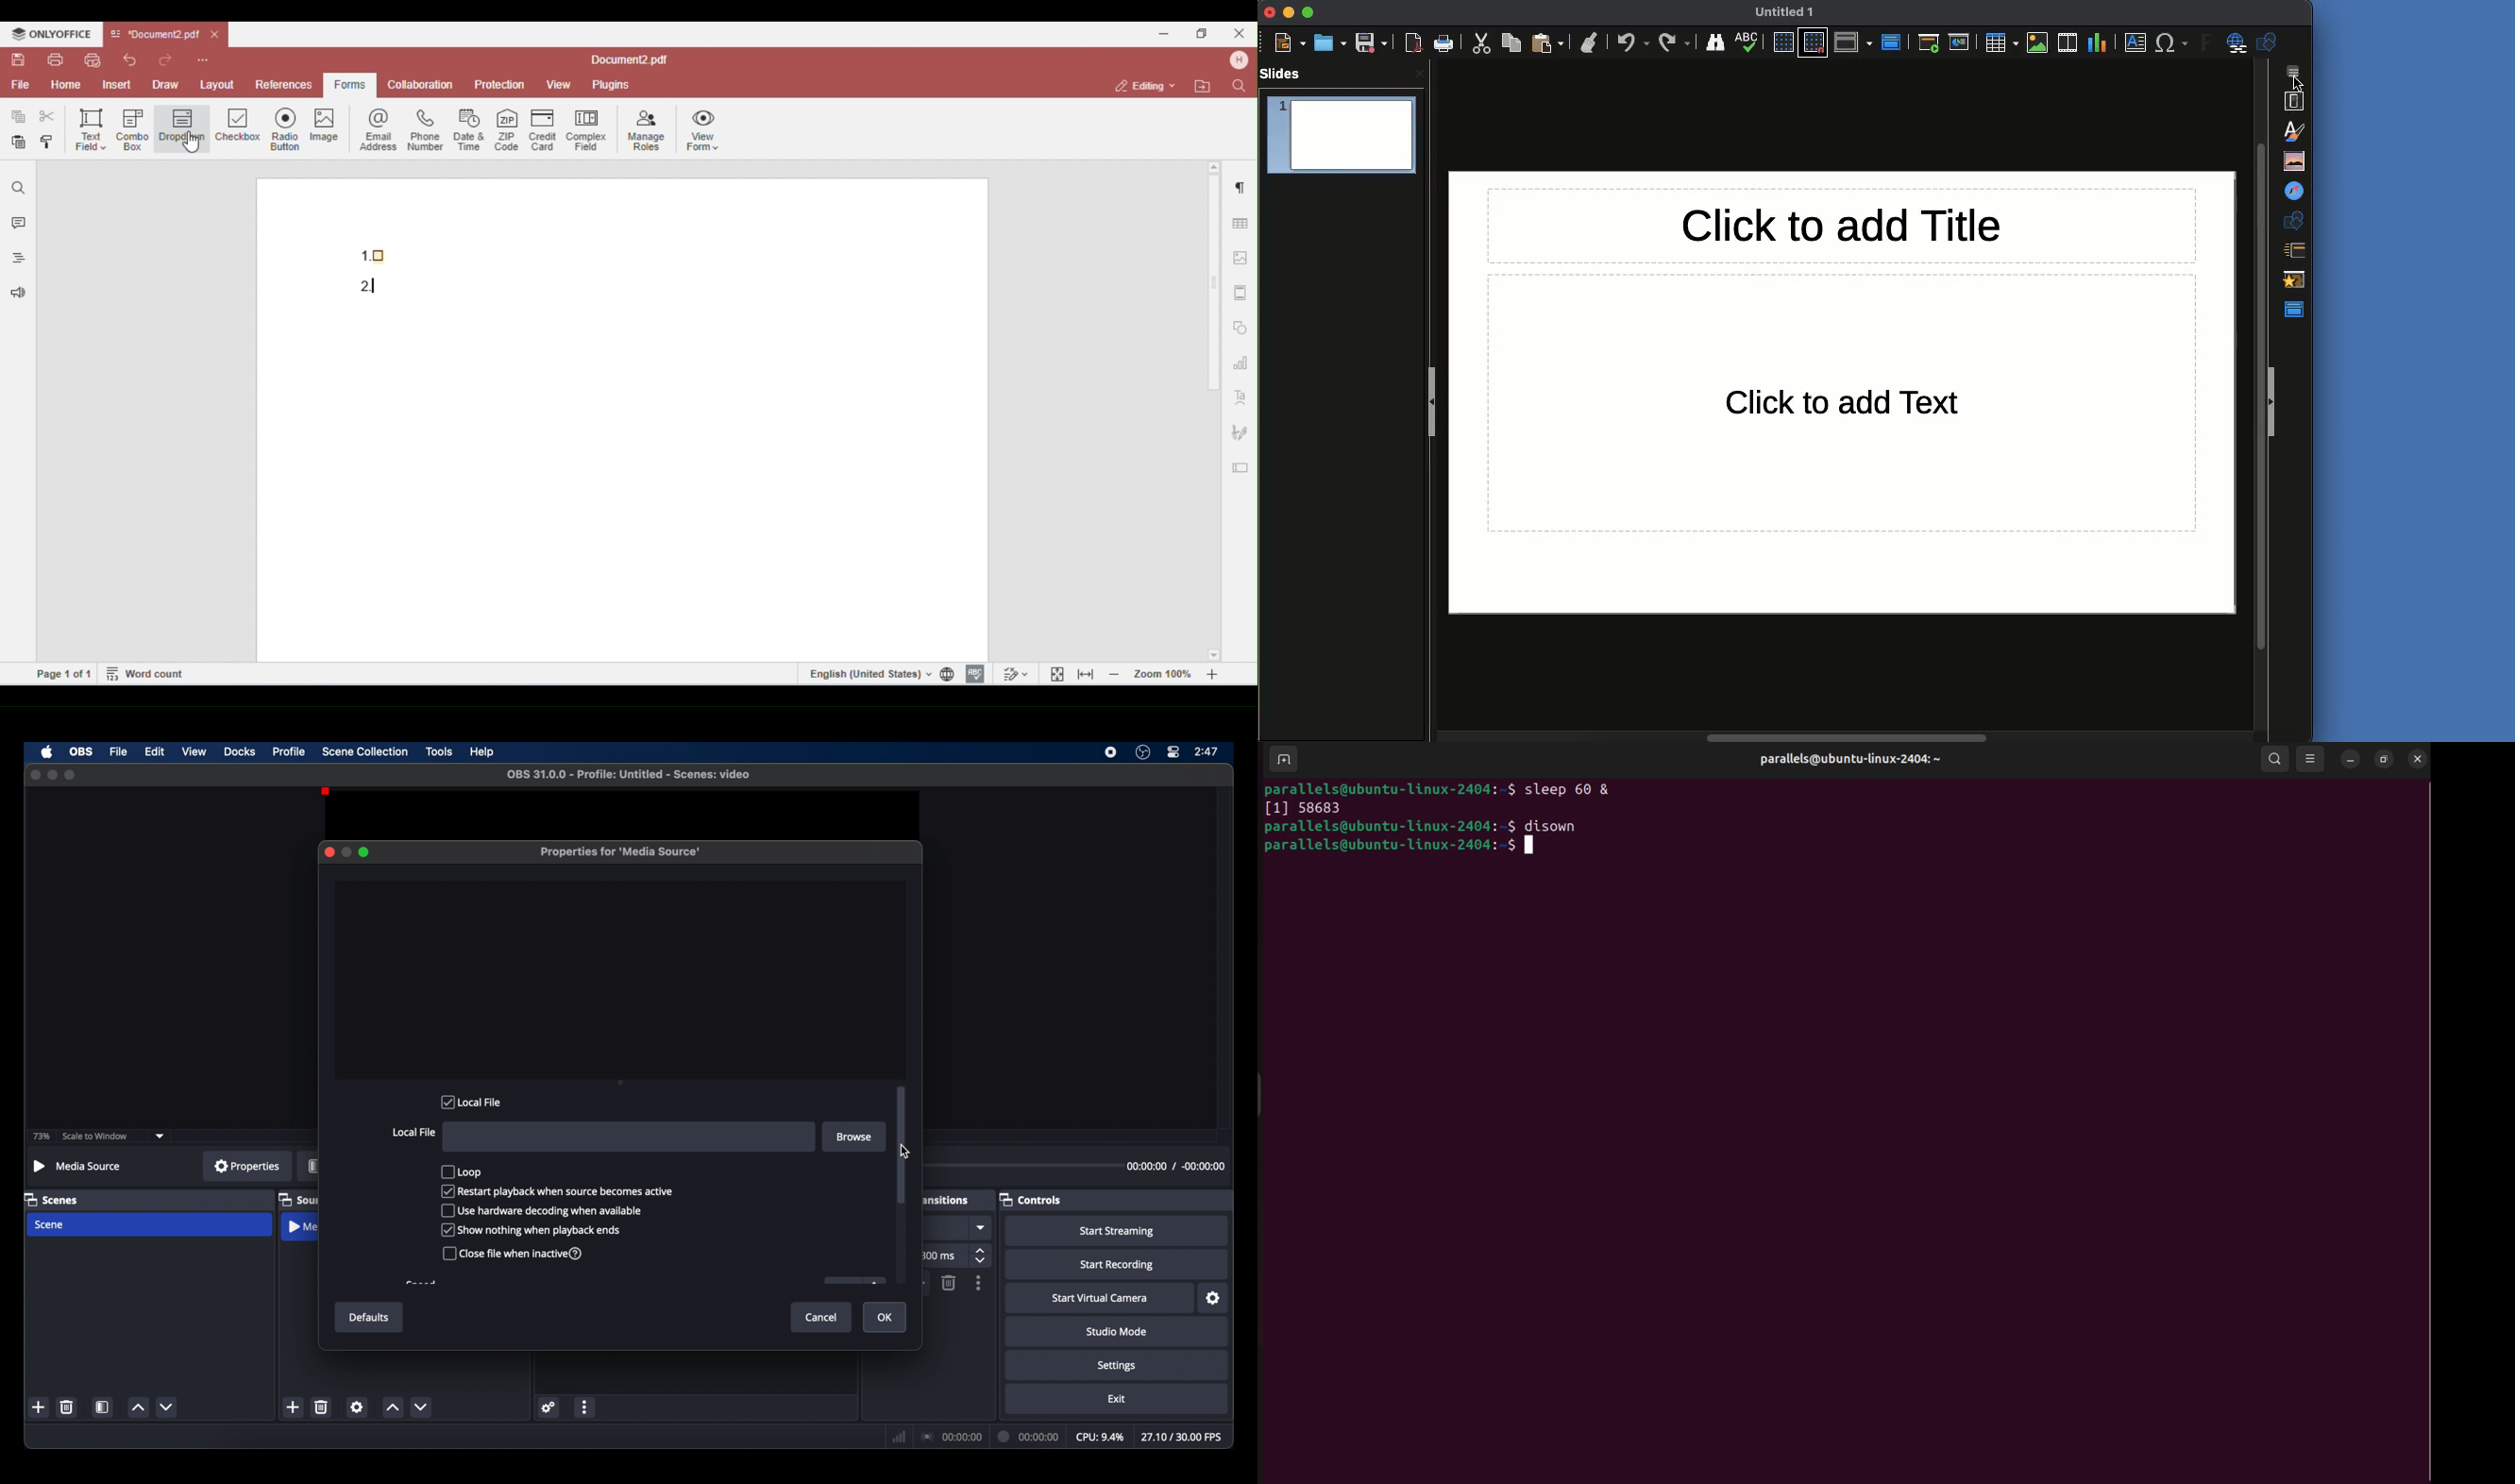  Describe the element at coordinates (1847, 760) in the screenshot. I see `parallels@ubuntu-linux-2404: ~` at that location.